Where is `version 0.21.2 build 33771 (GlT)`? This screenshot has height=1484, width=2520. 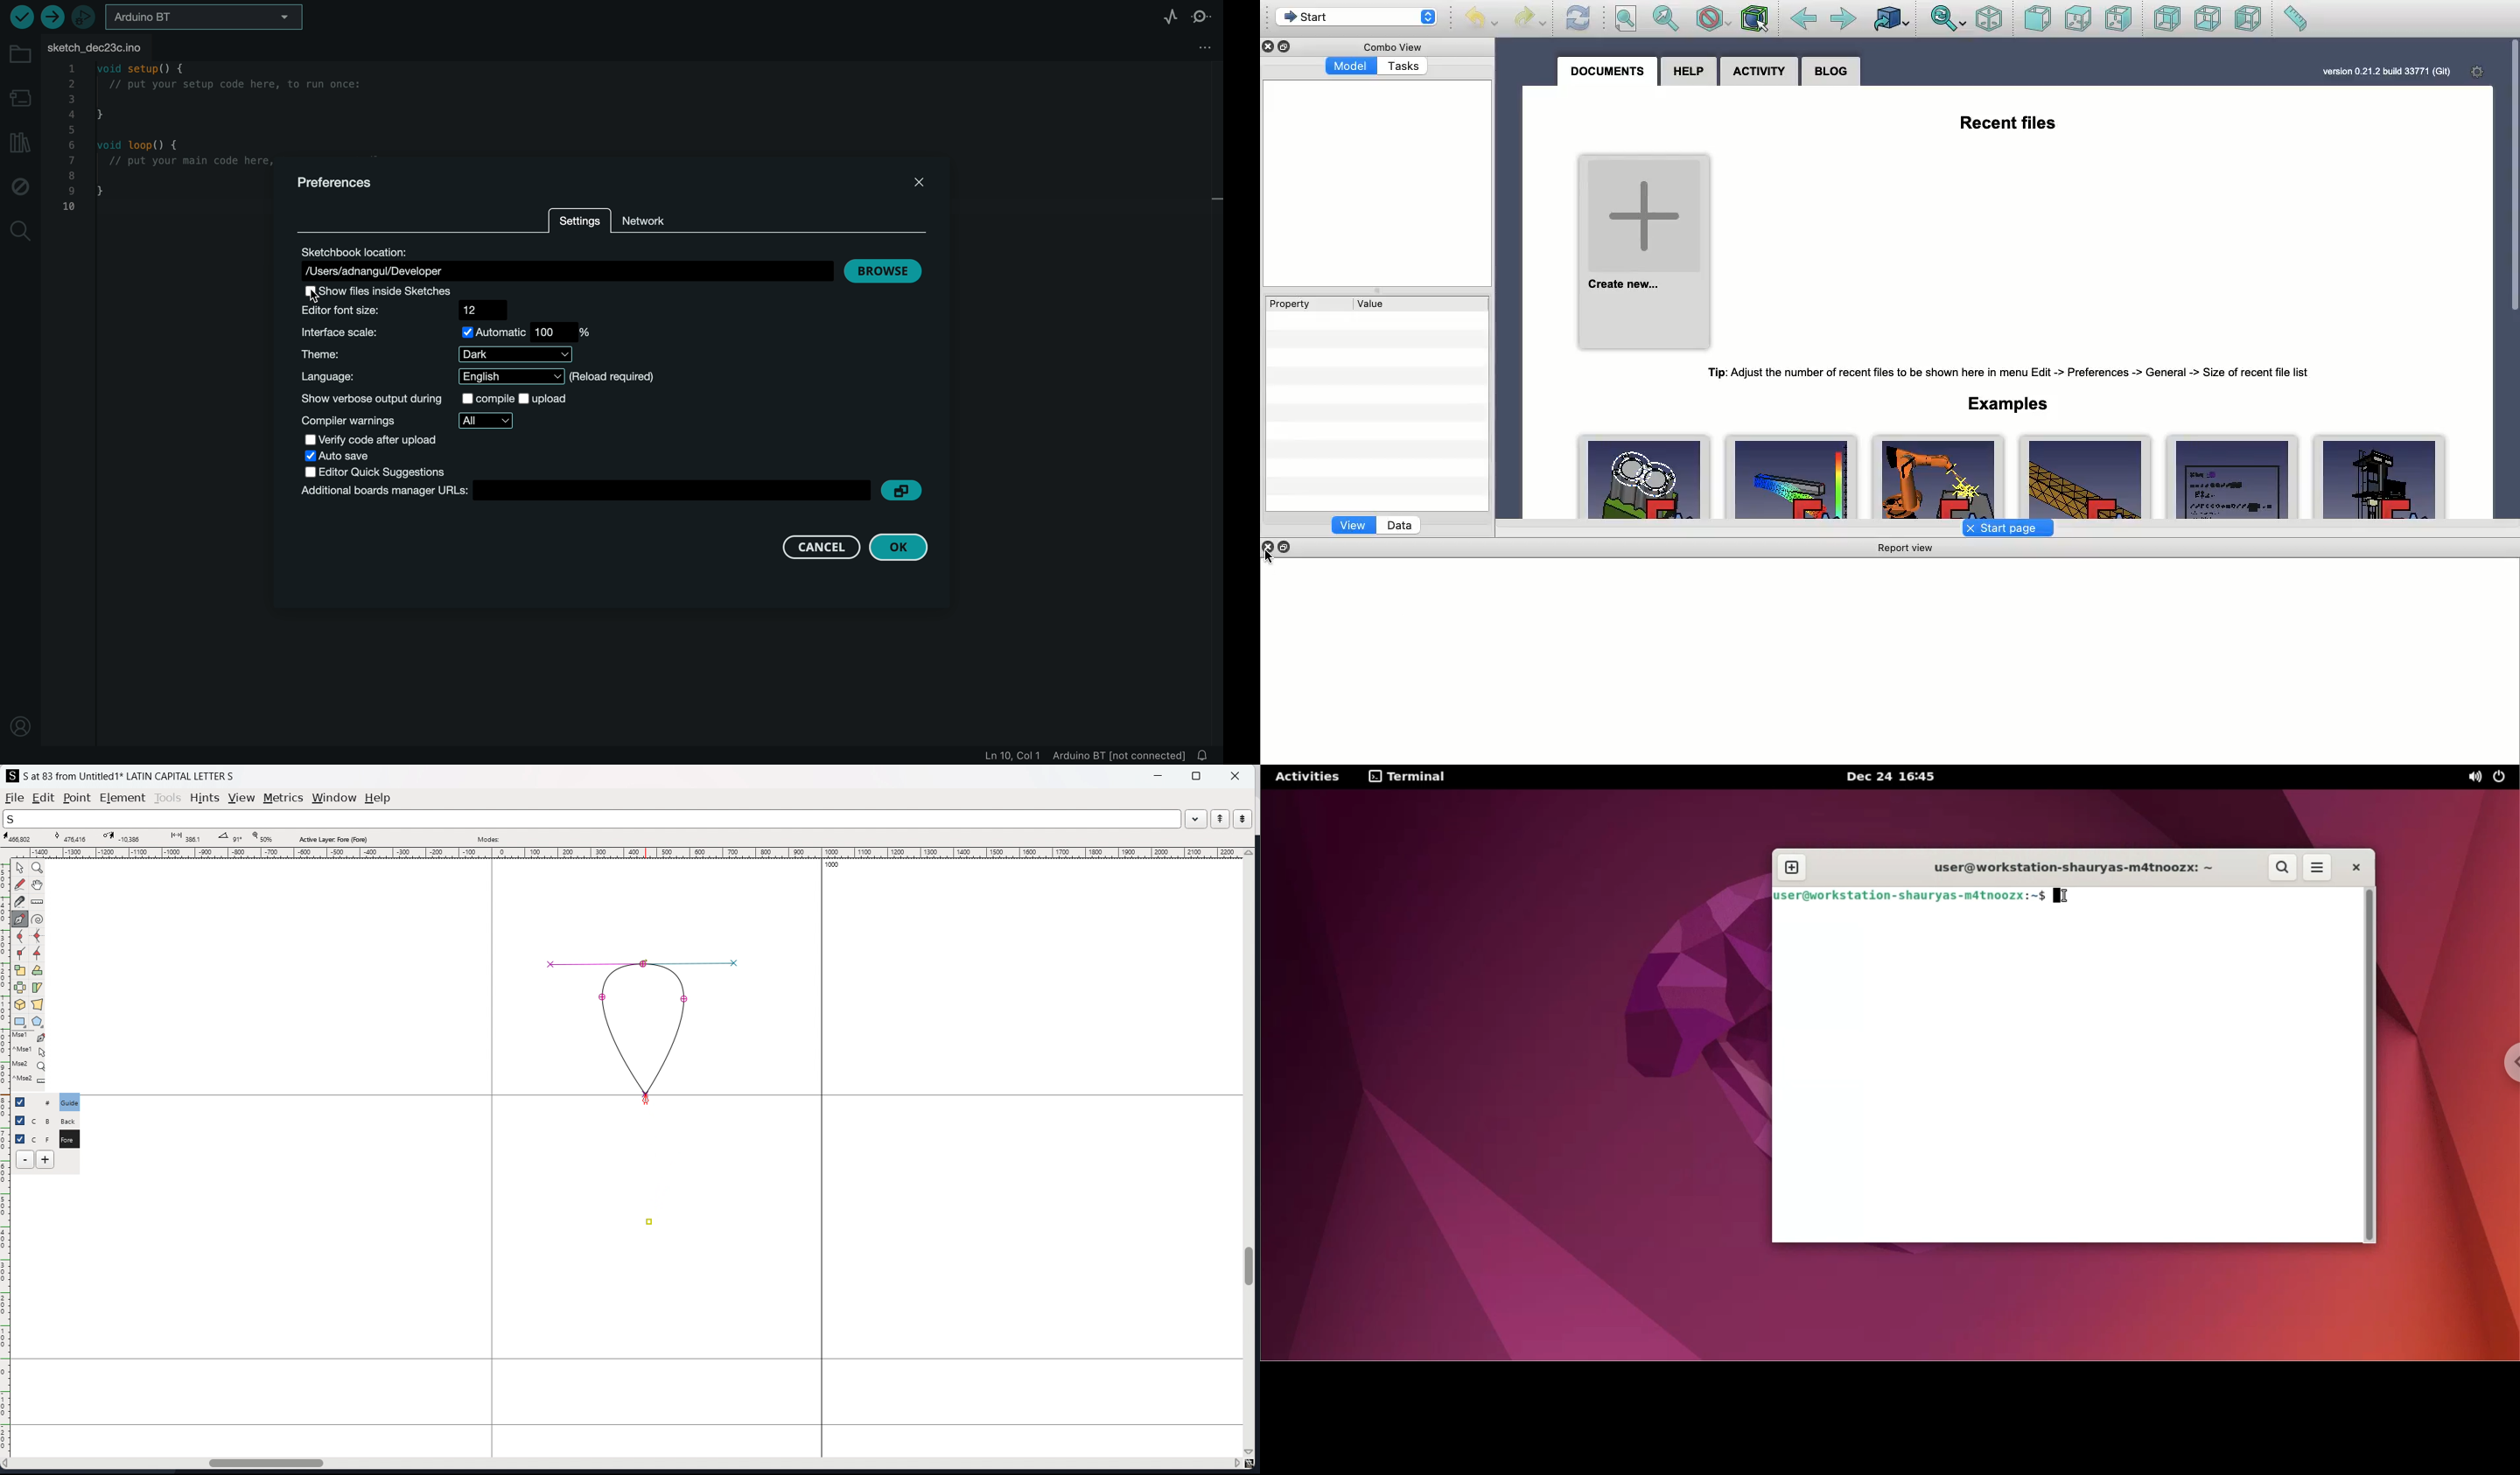
version 0.21.2 build 33771 (GlT) is located at coordinates (2386, 73).